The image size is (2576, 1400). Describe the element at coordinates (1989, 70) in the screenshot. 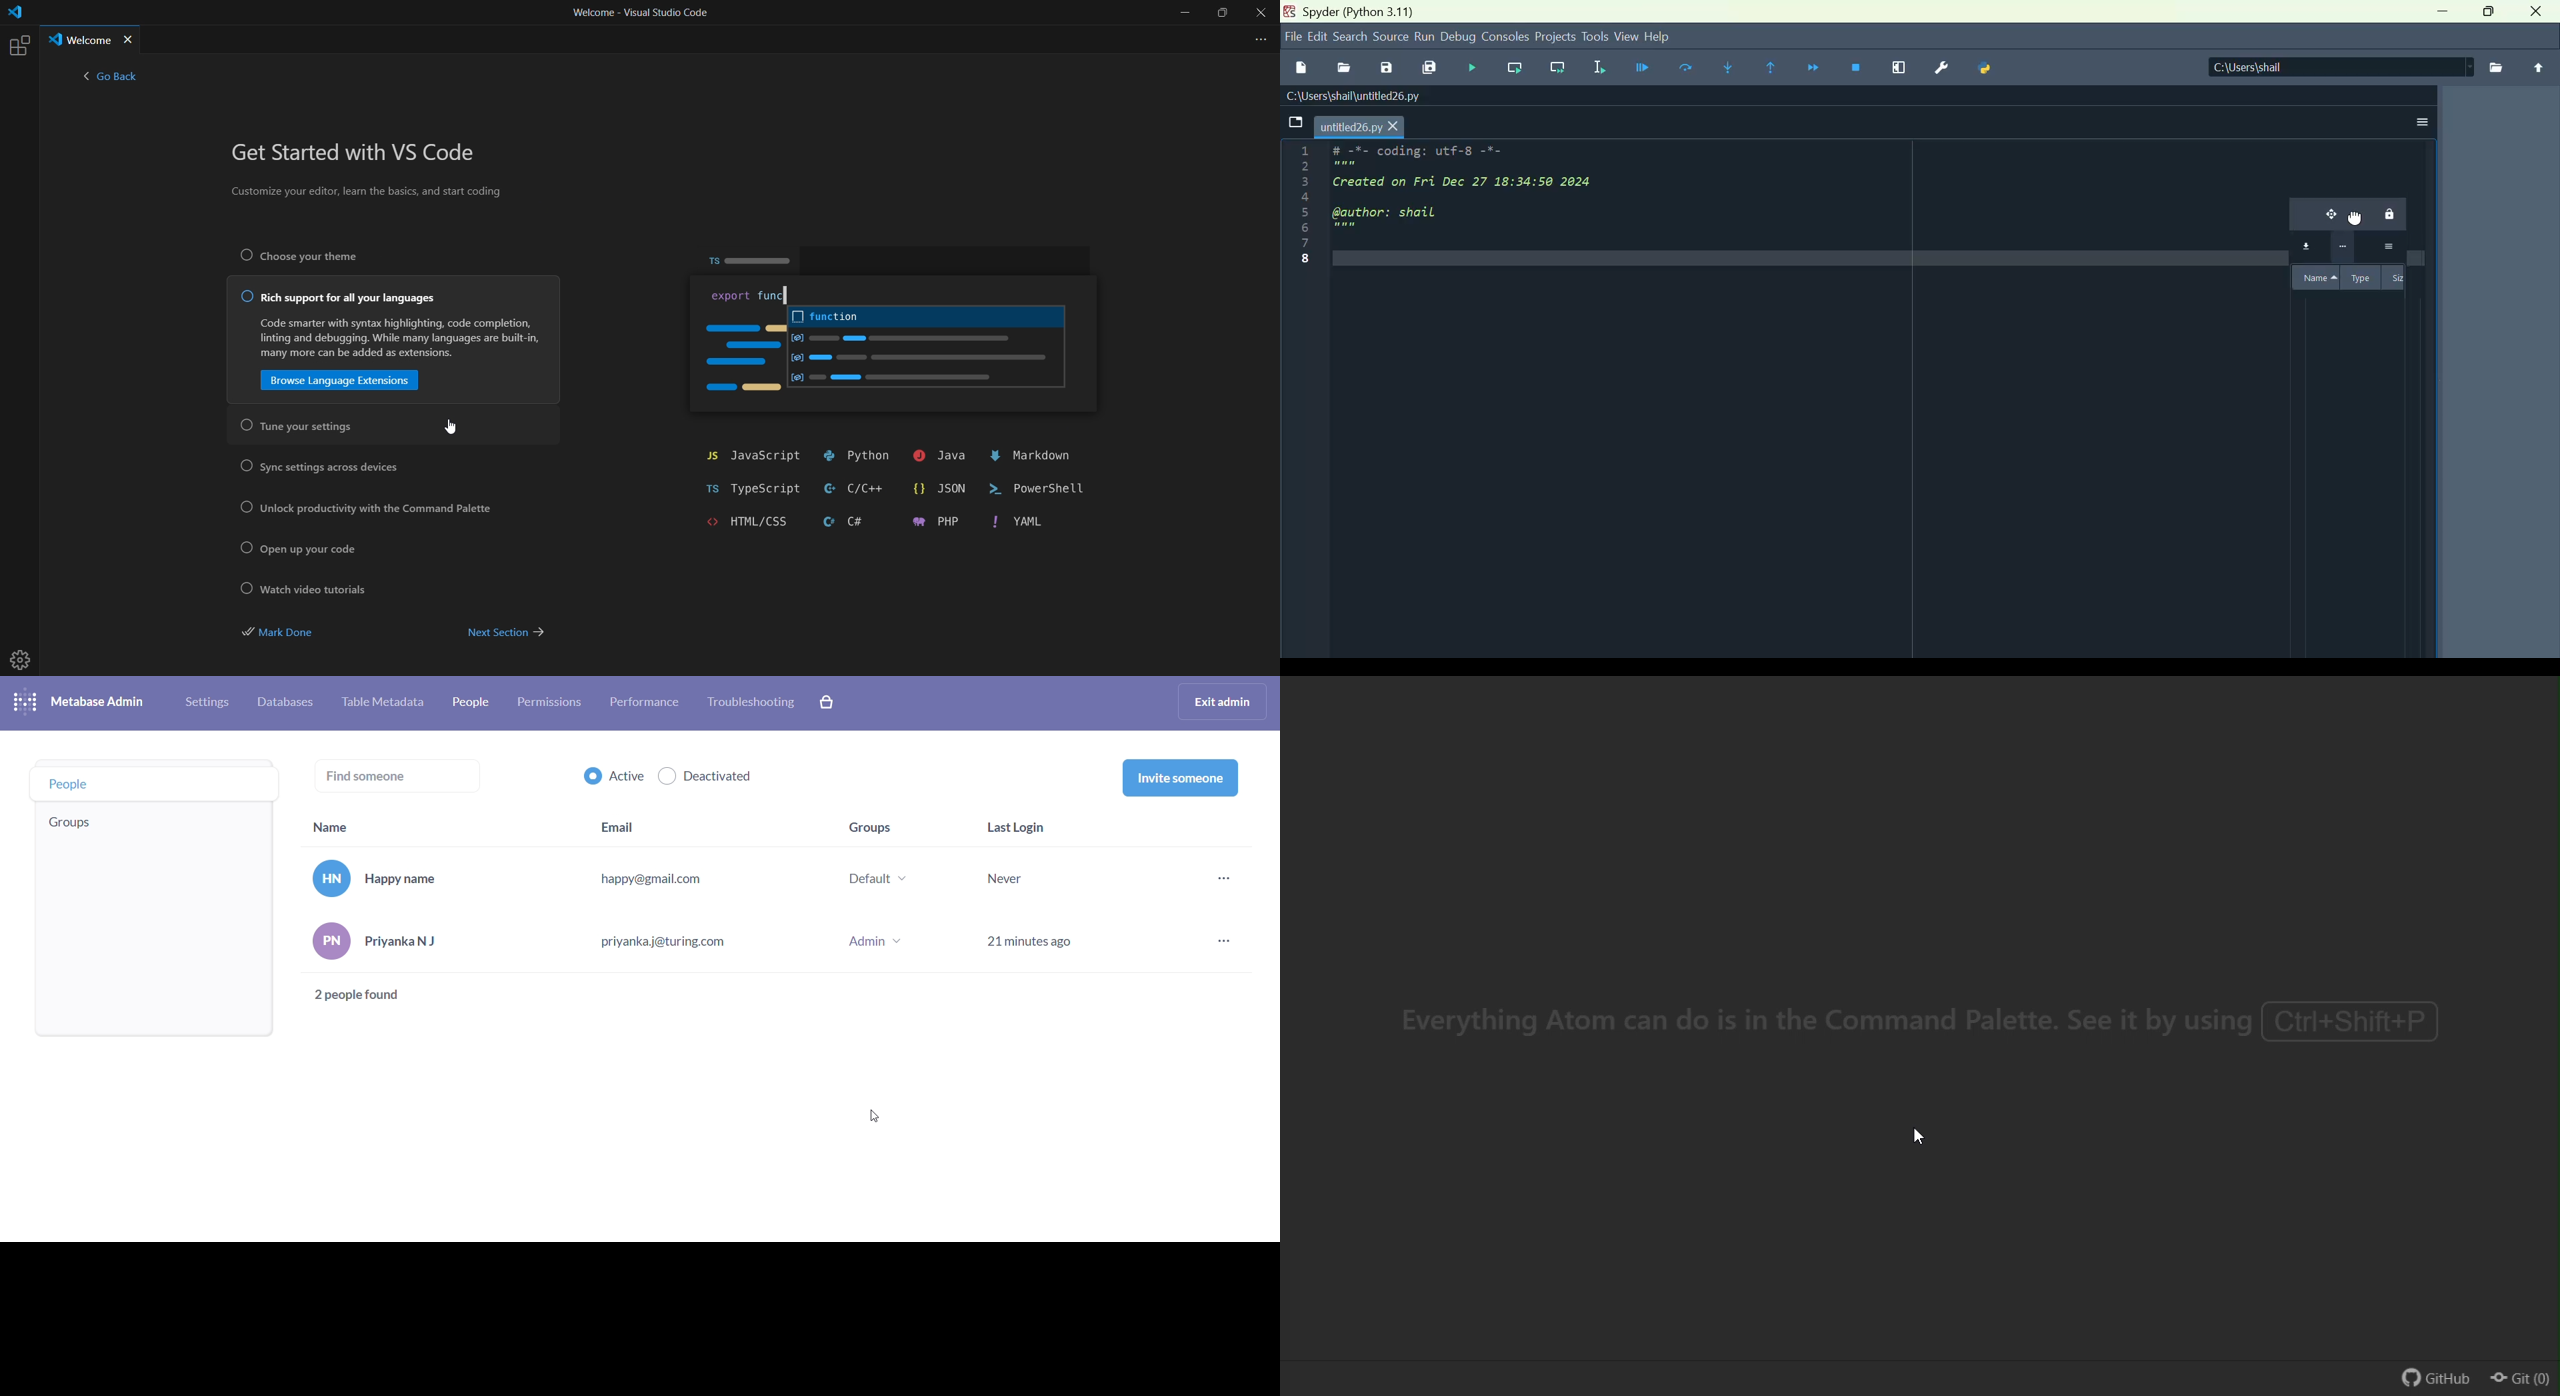

I see `Python path manager` at that location.